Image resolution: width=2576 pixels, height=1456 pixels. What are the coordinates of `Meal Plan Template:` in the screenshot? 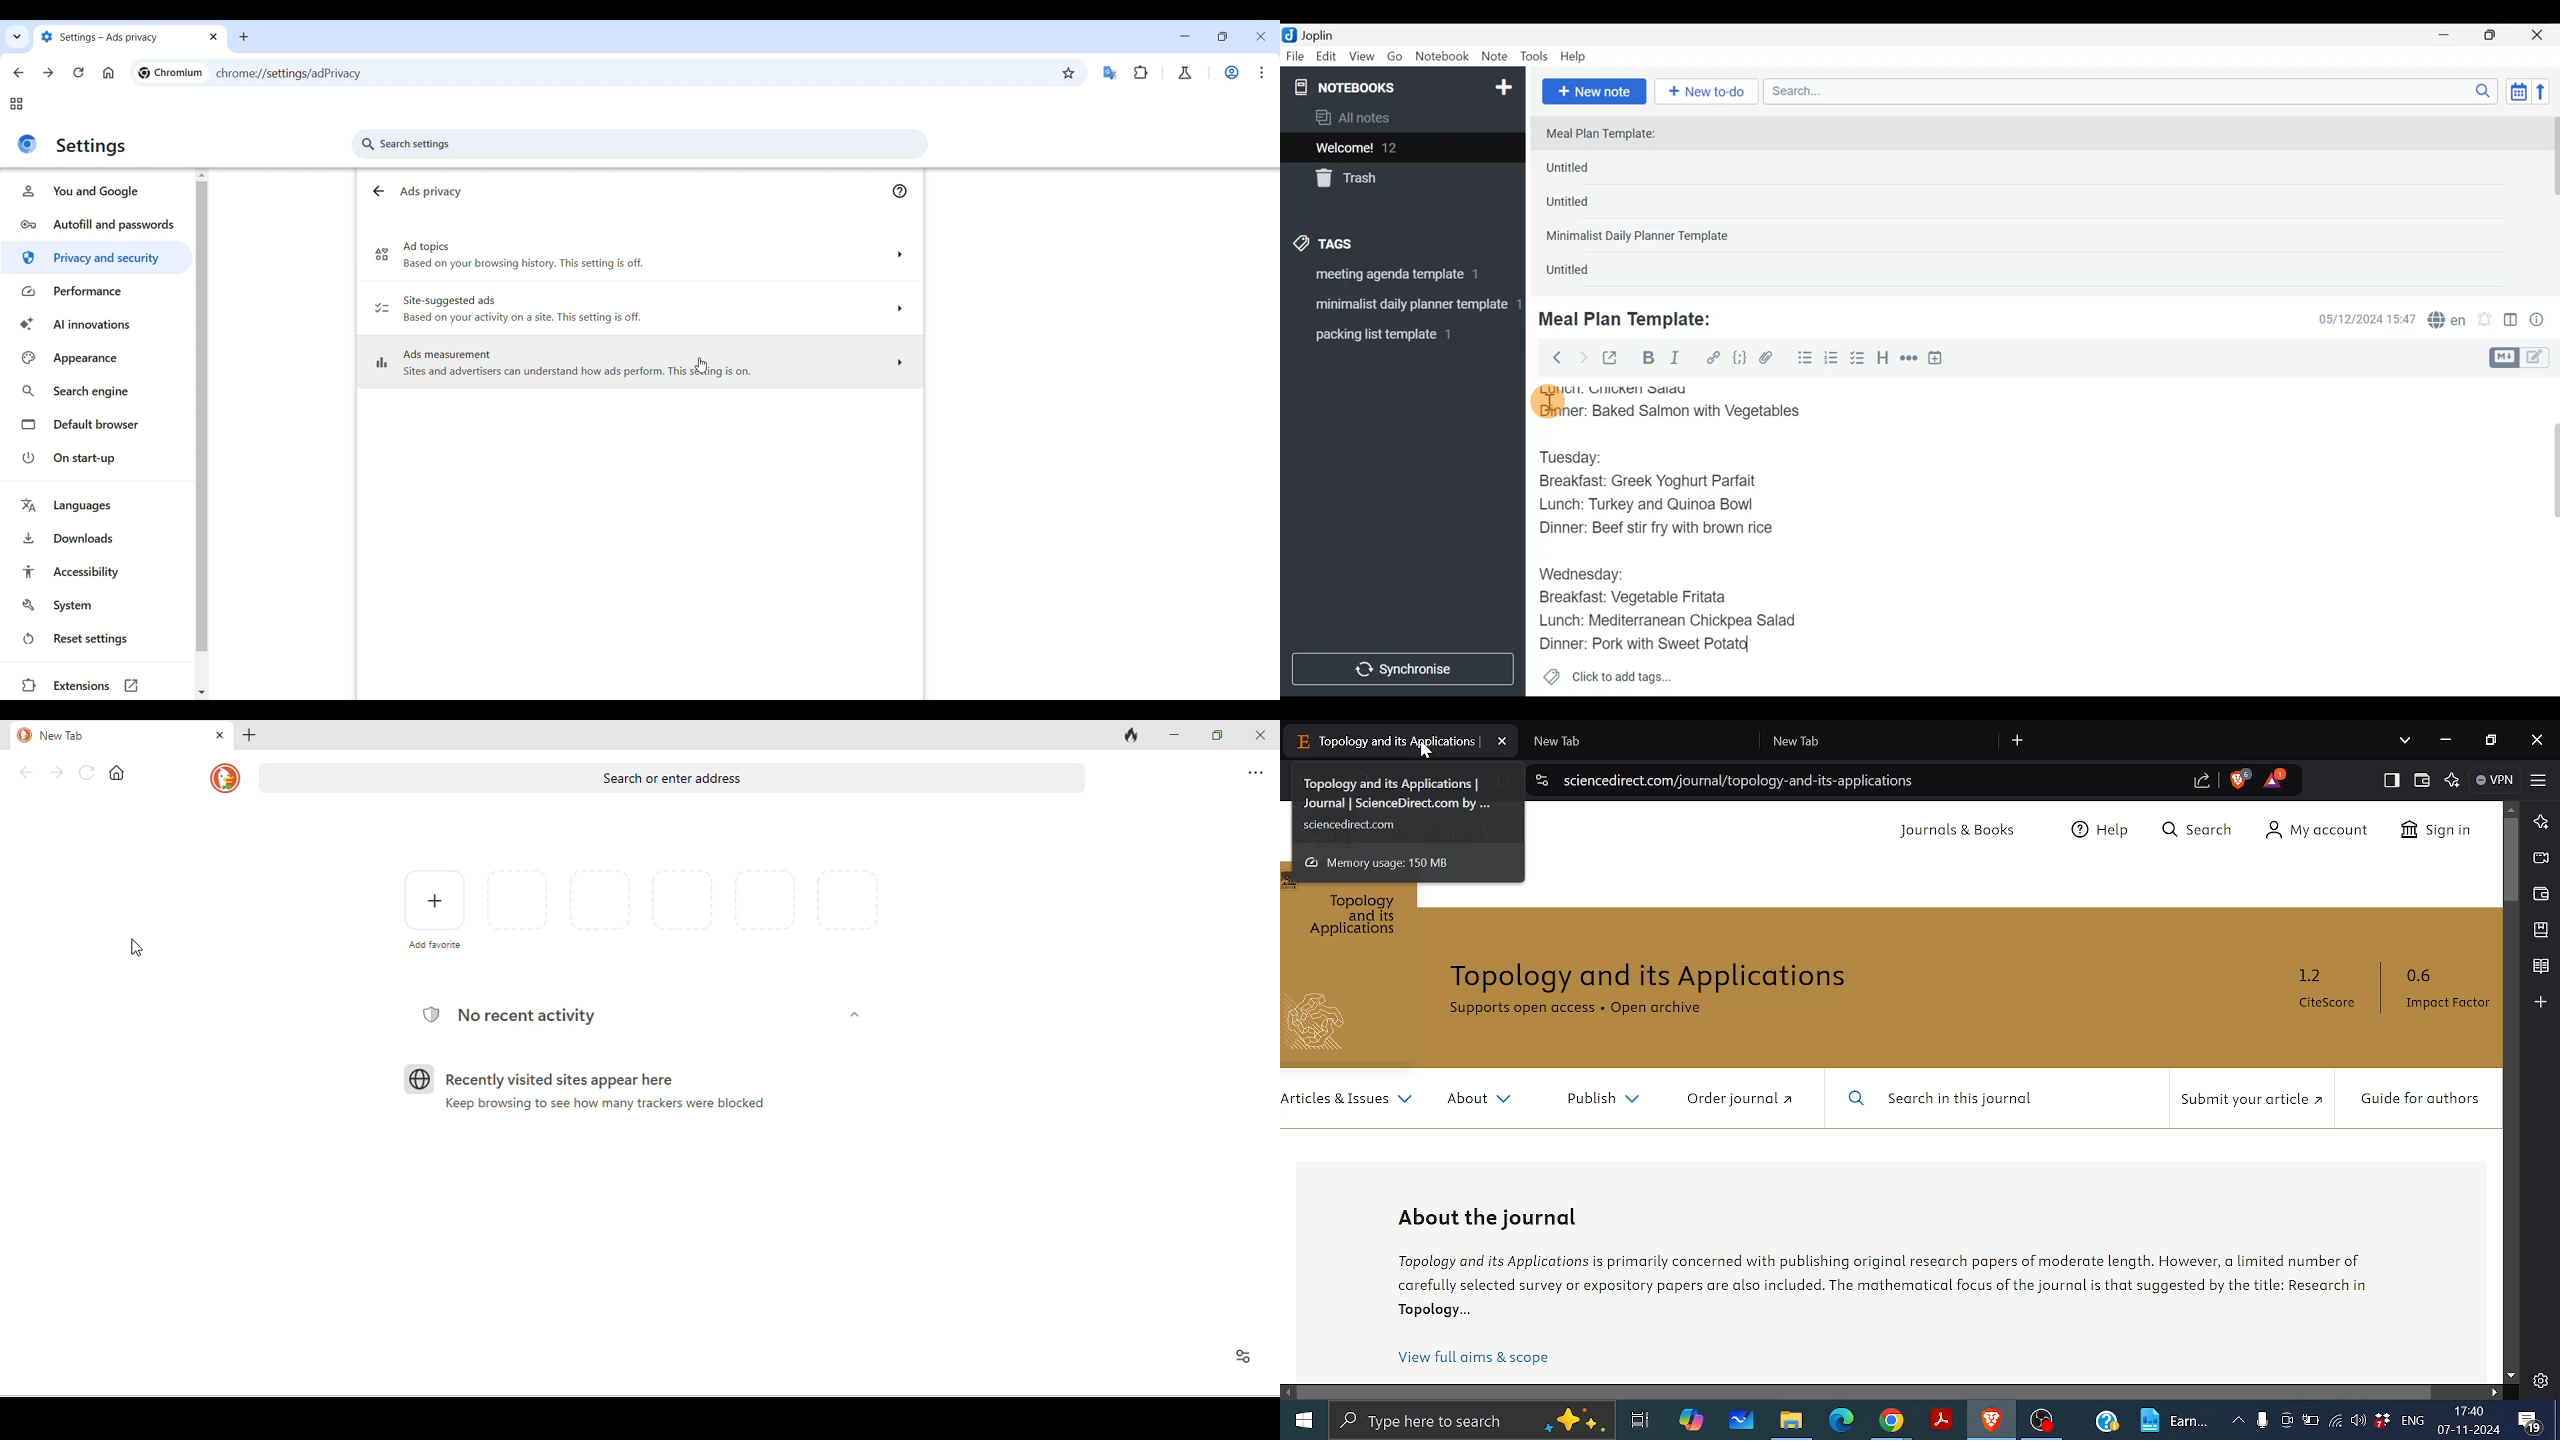 It's located at (1609, 135).